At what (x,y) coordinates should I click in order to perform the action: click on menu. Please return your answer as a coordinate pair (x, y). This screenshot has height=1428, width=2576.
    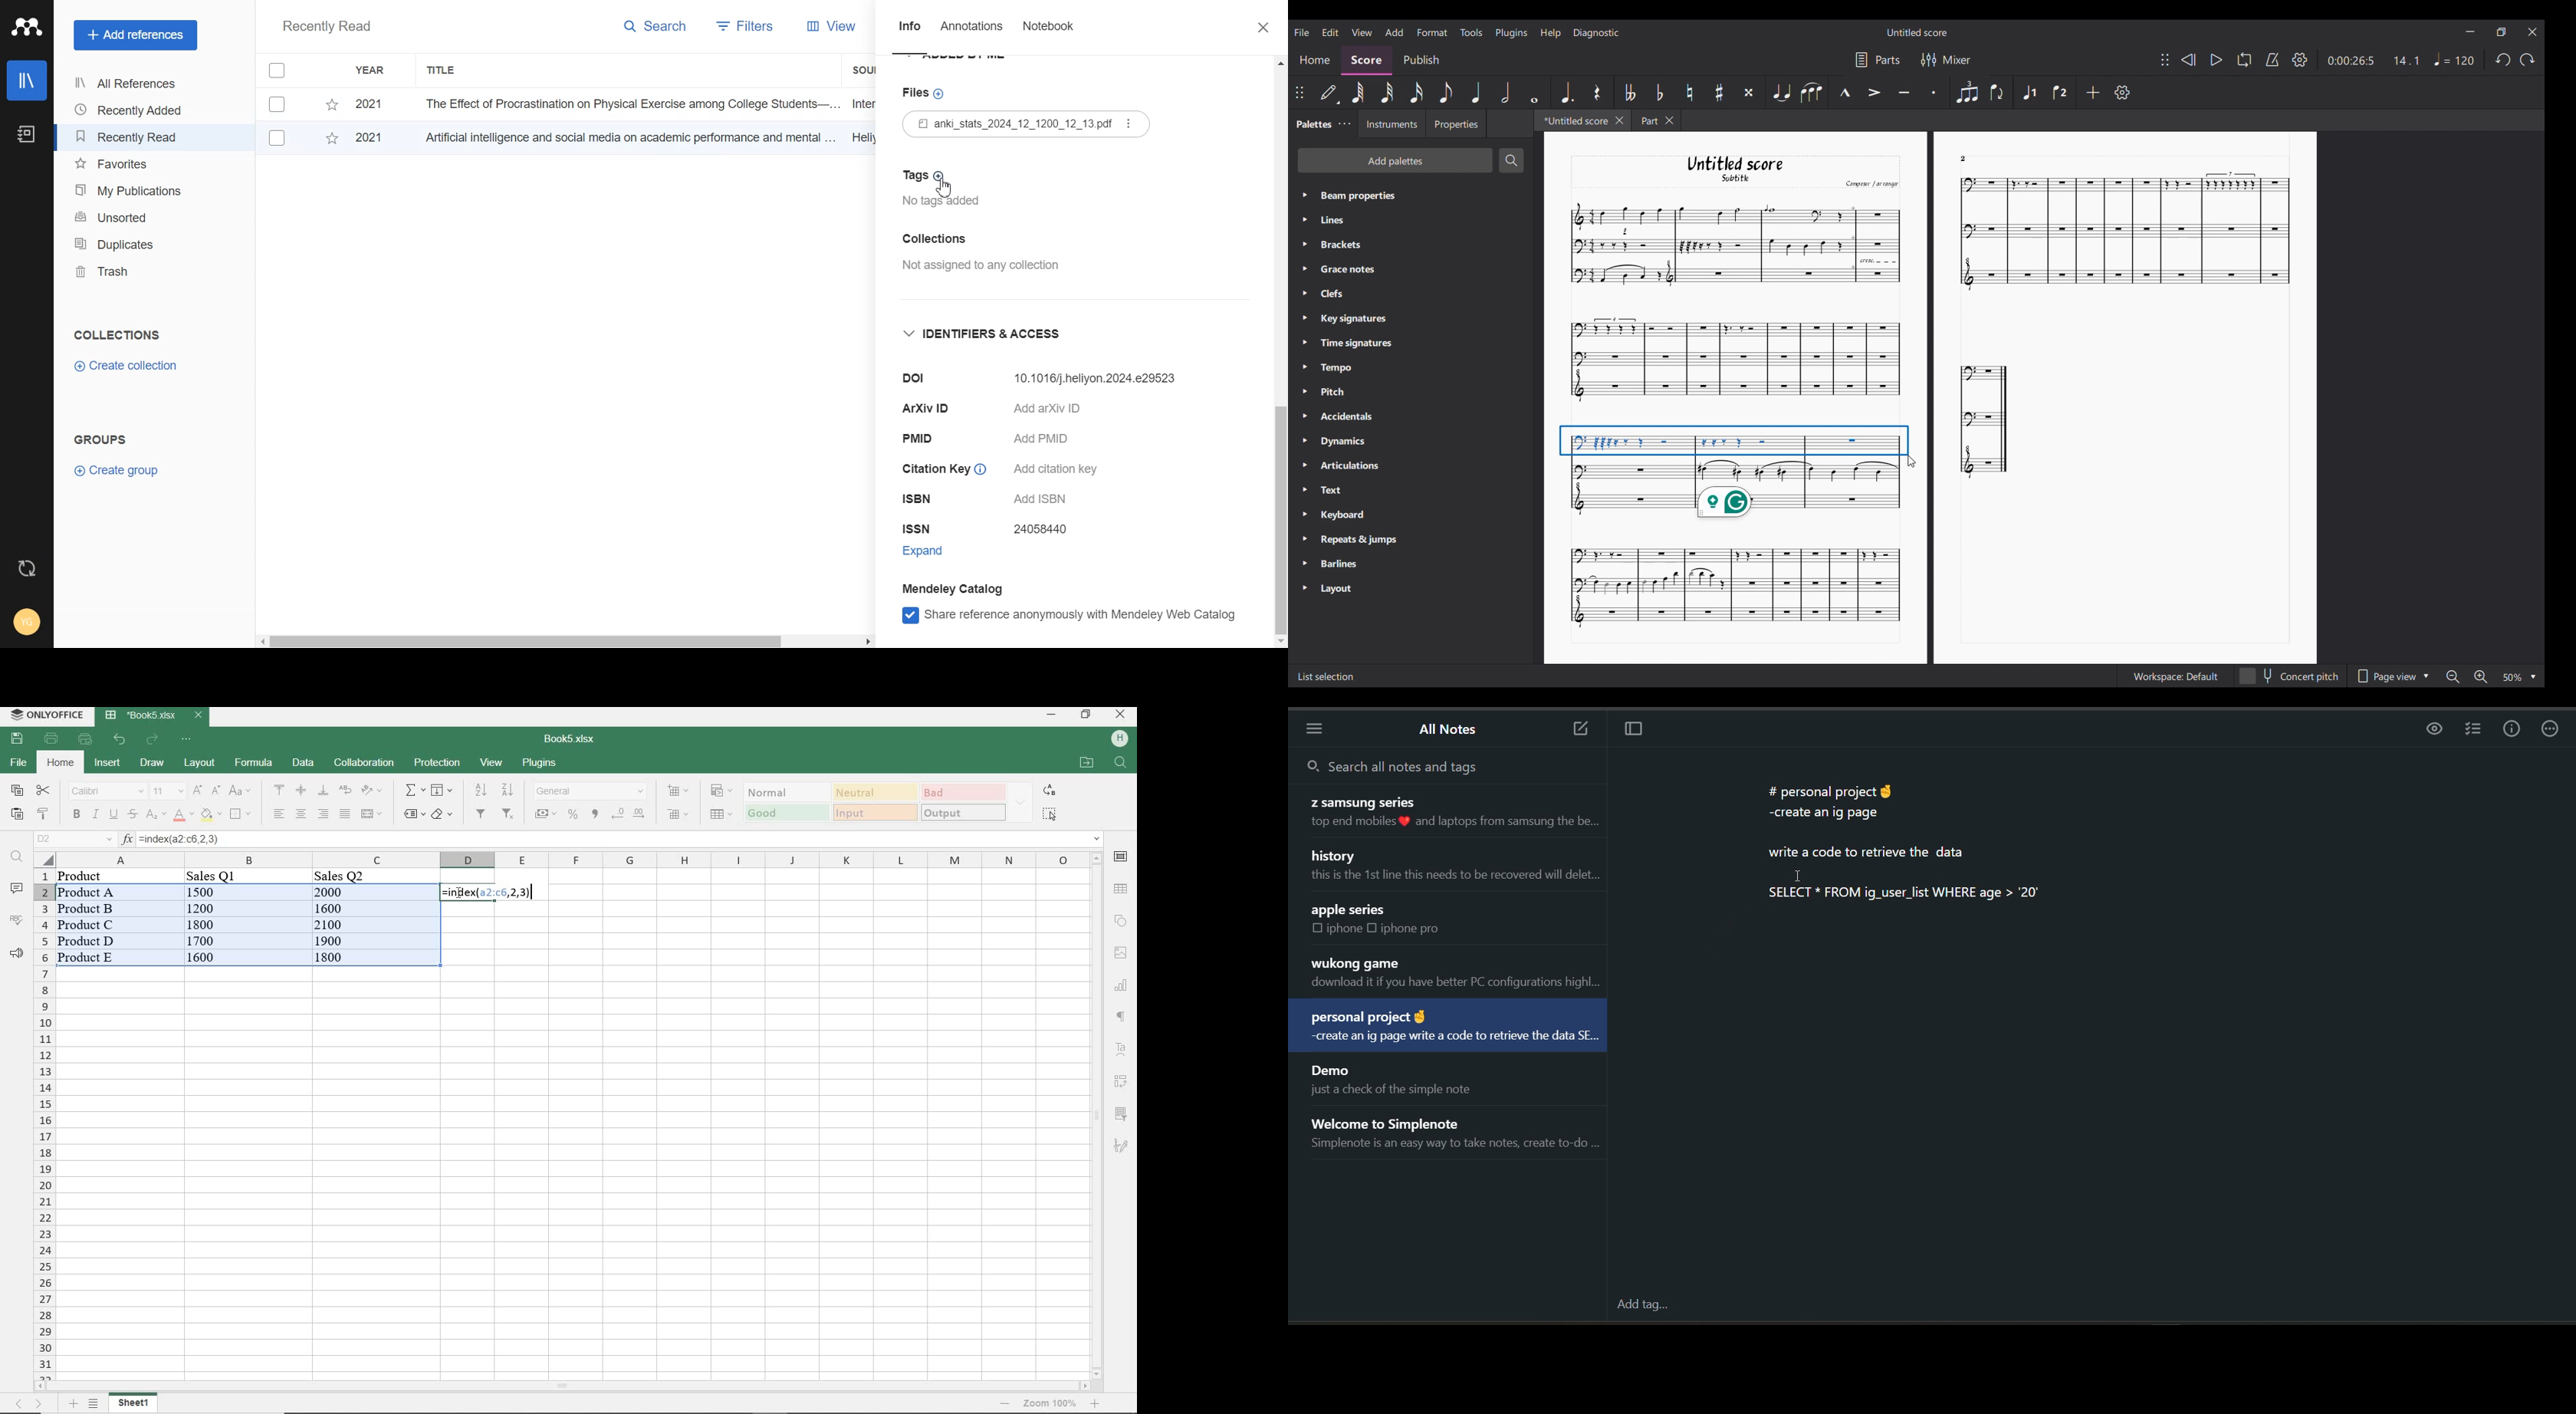
    Looking at the image, I should click on (1319, 728).